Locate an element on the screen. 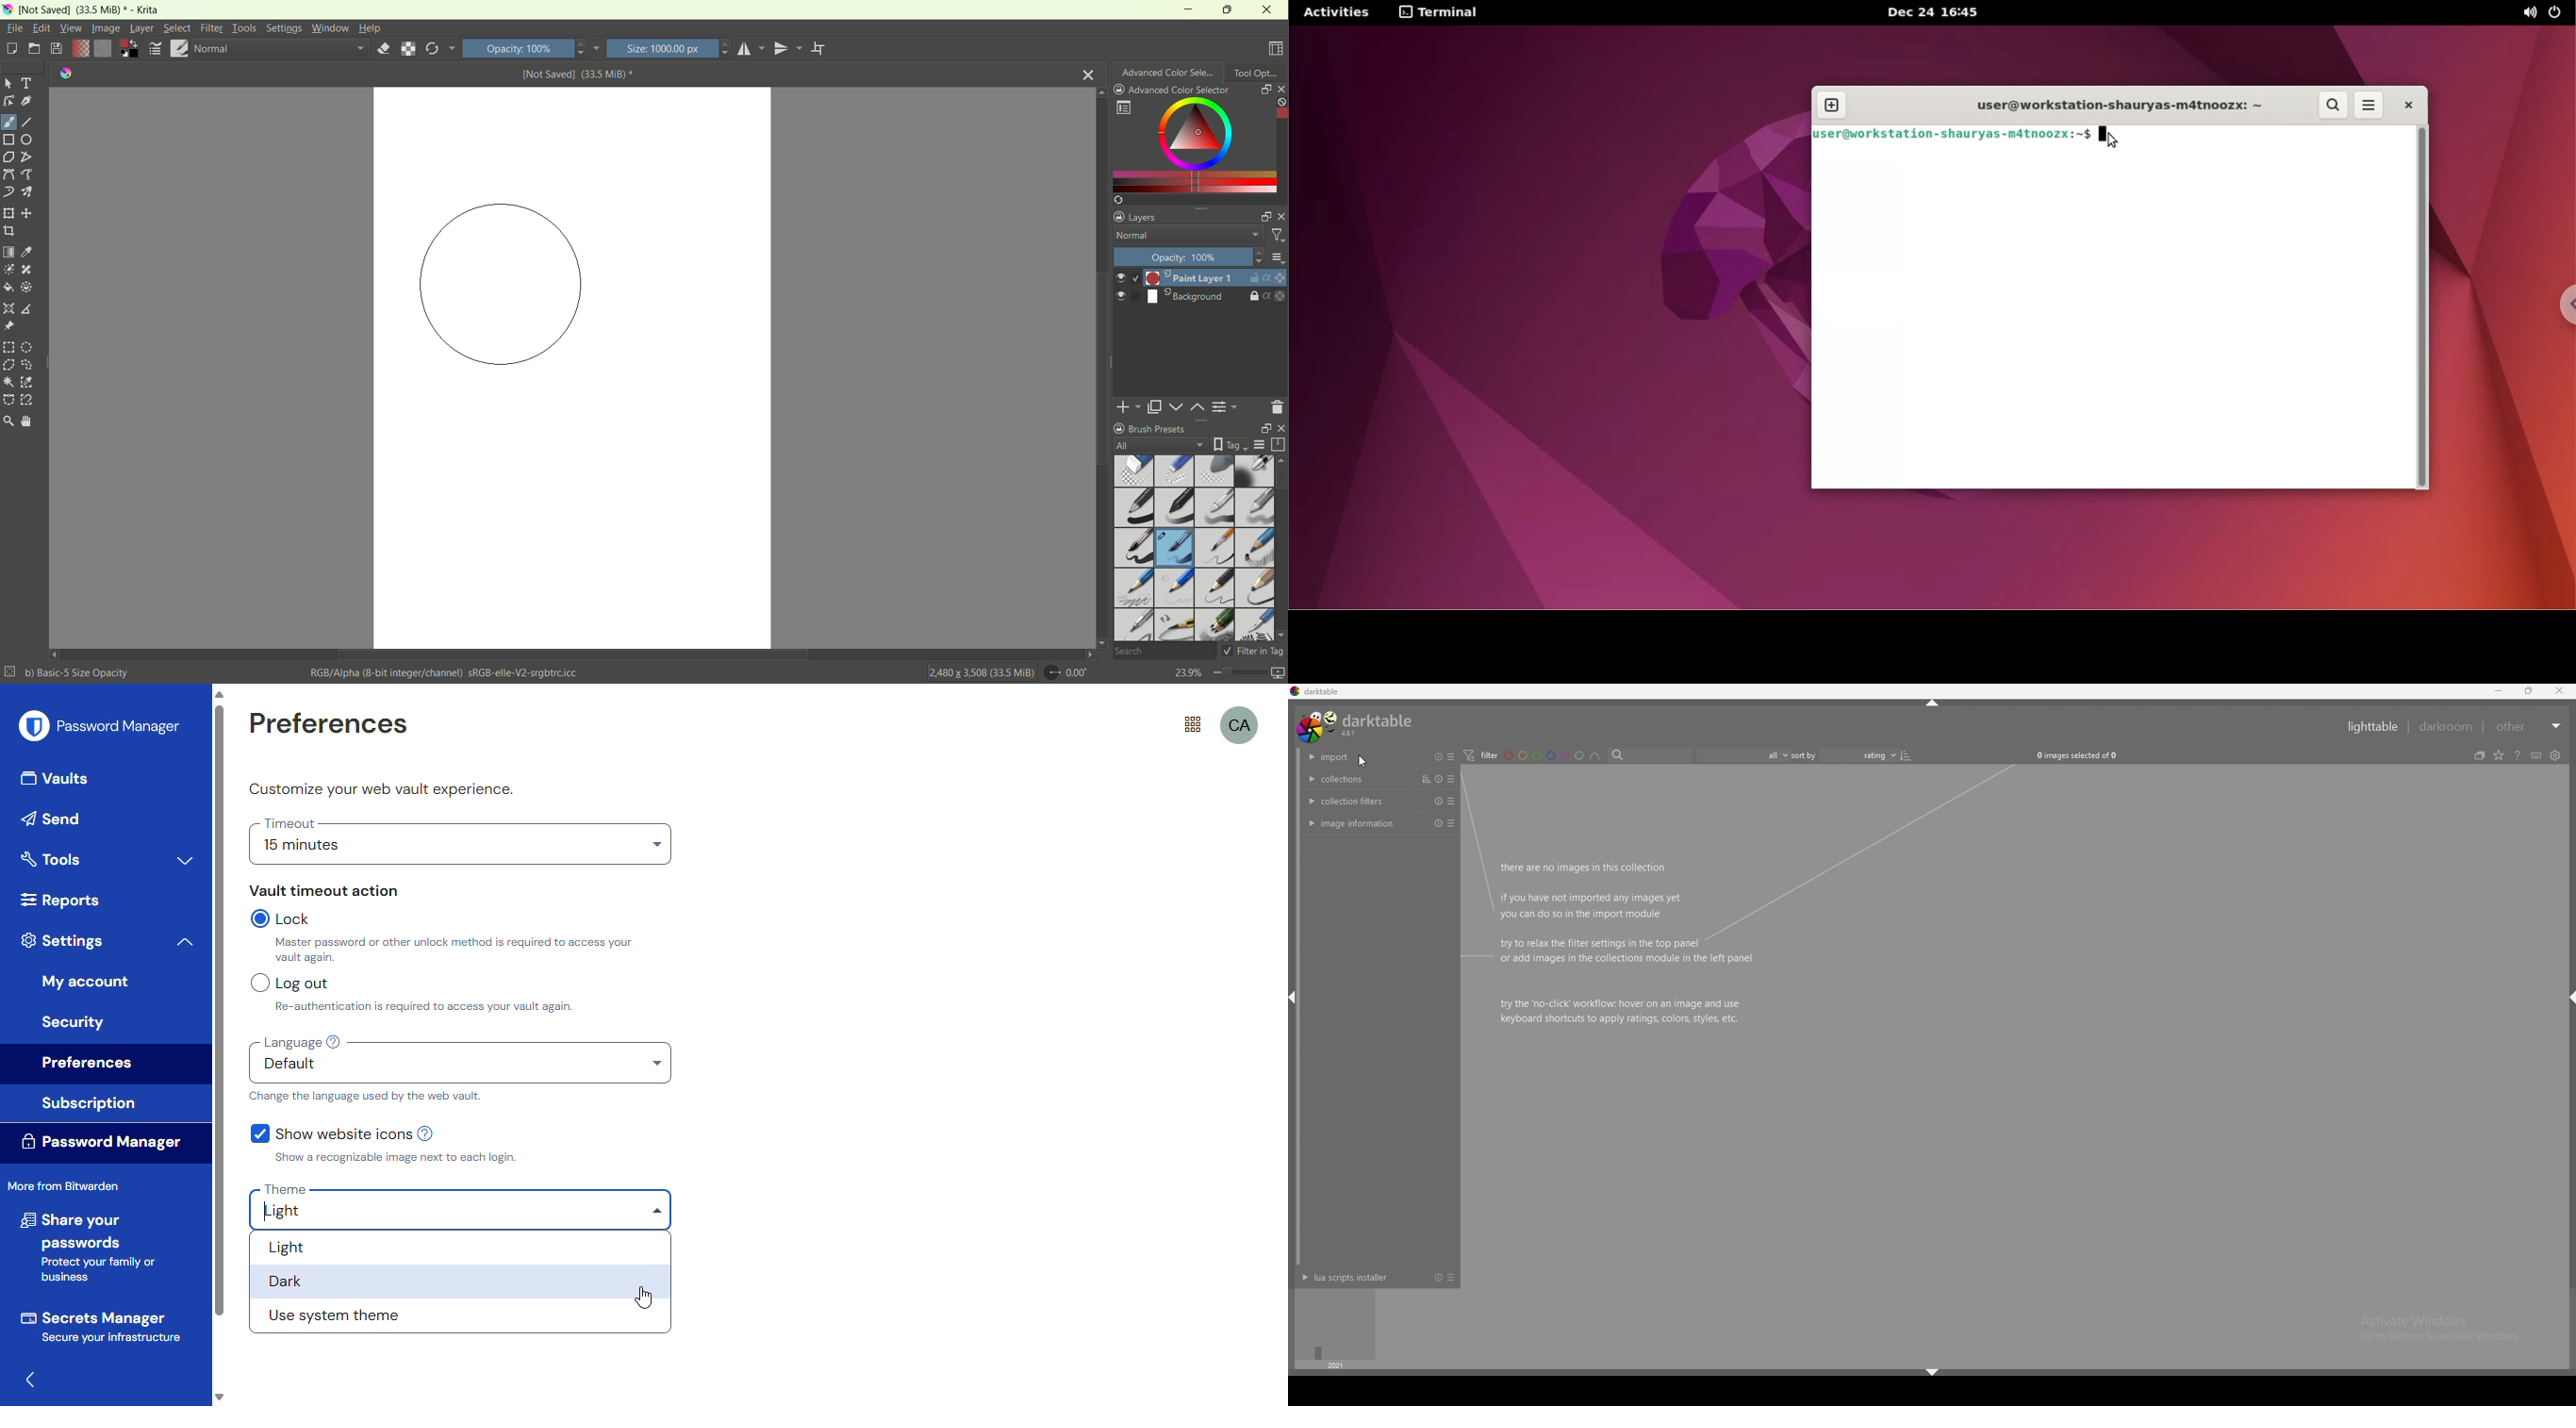 This screenshot has height=1428, width=2576. toggle collapse is located at coordinates (185, 942).